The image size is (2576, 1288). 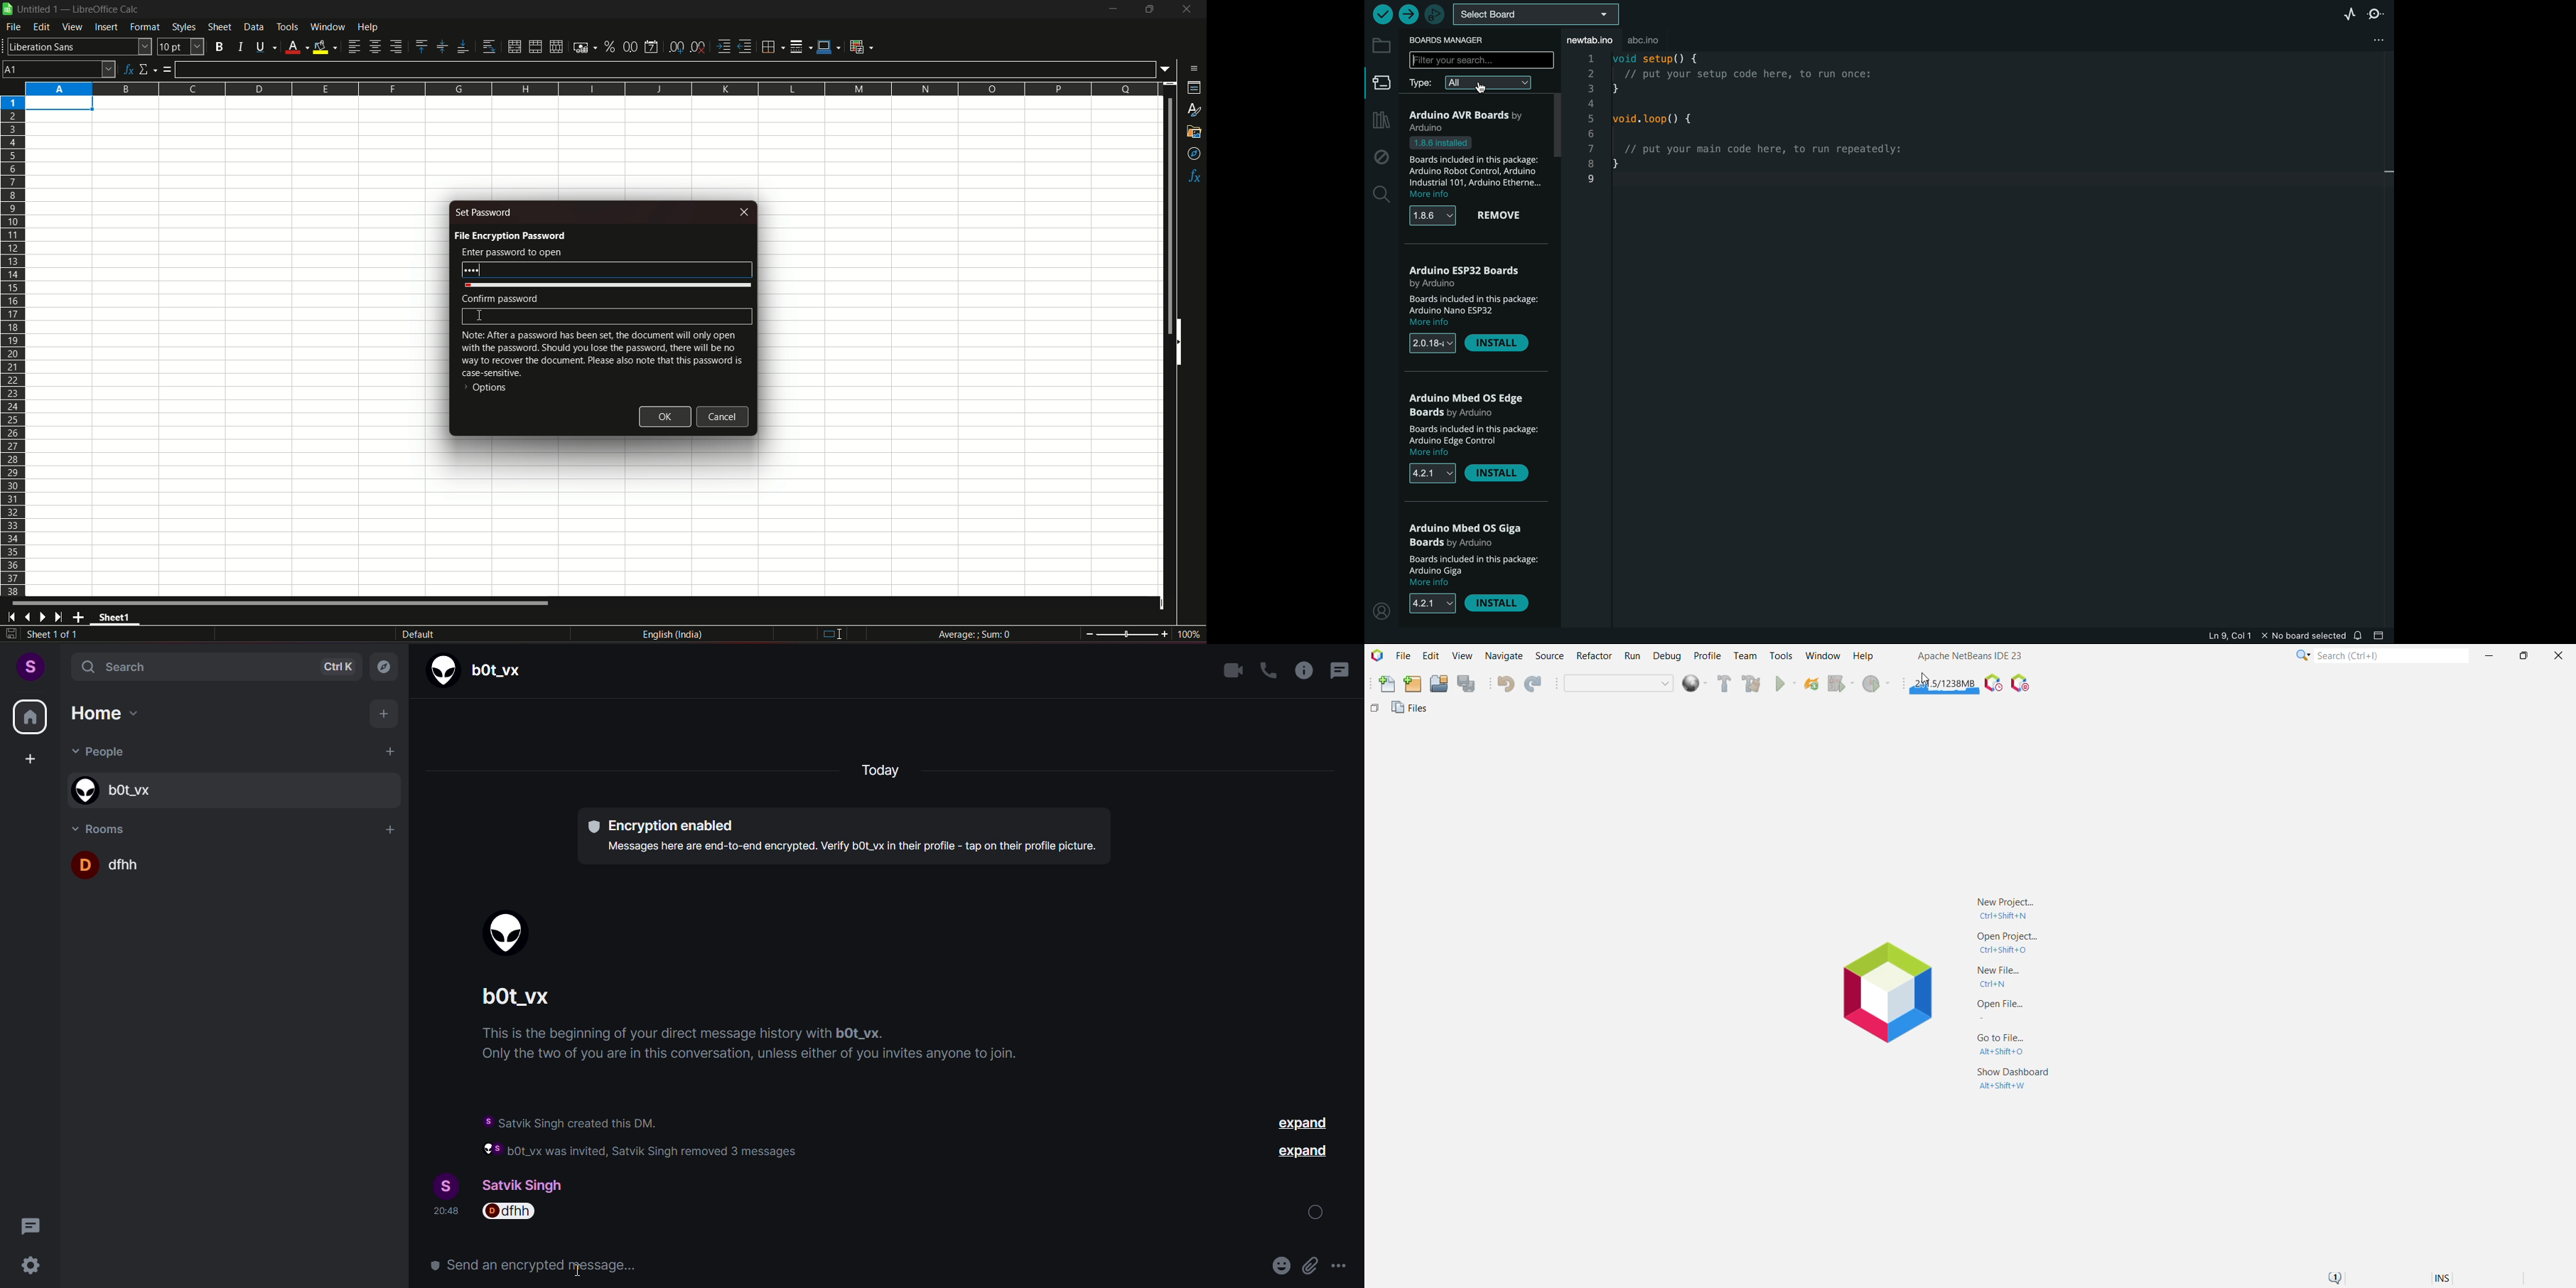 What do you see at coordinates (653, 46) in the screenshot?
I see `format as date` at bounding box center [653, 46].